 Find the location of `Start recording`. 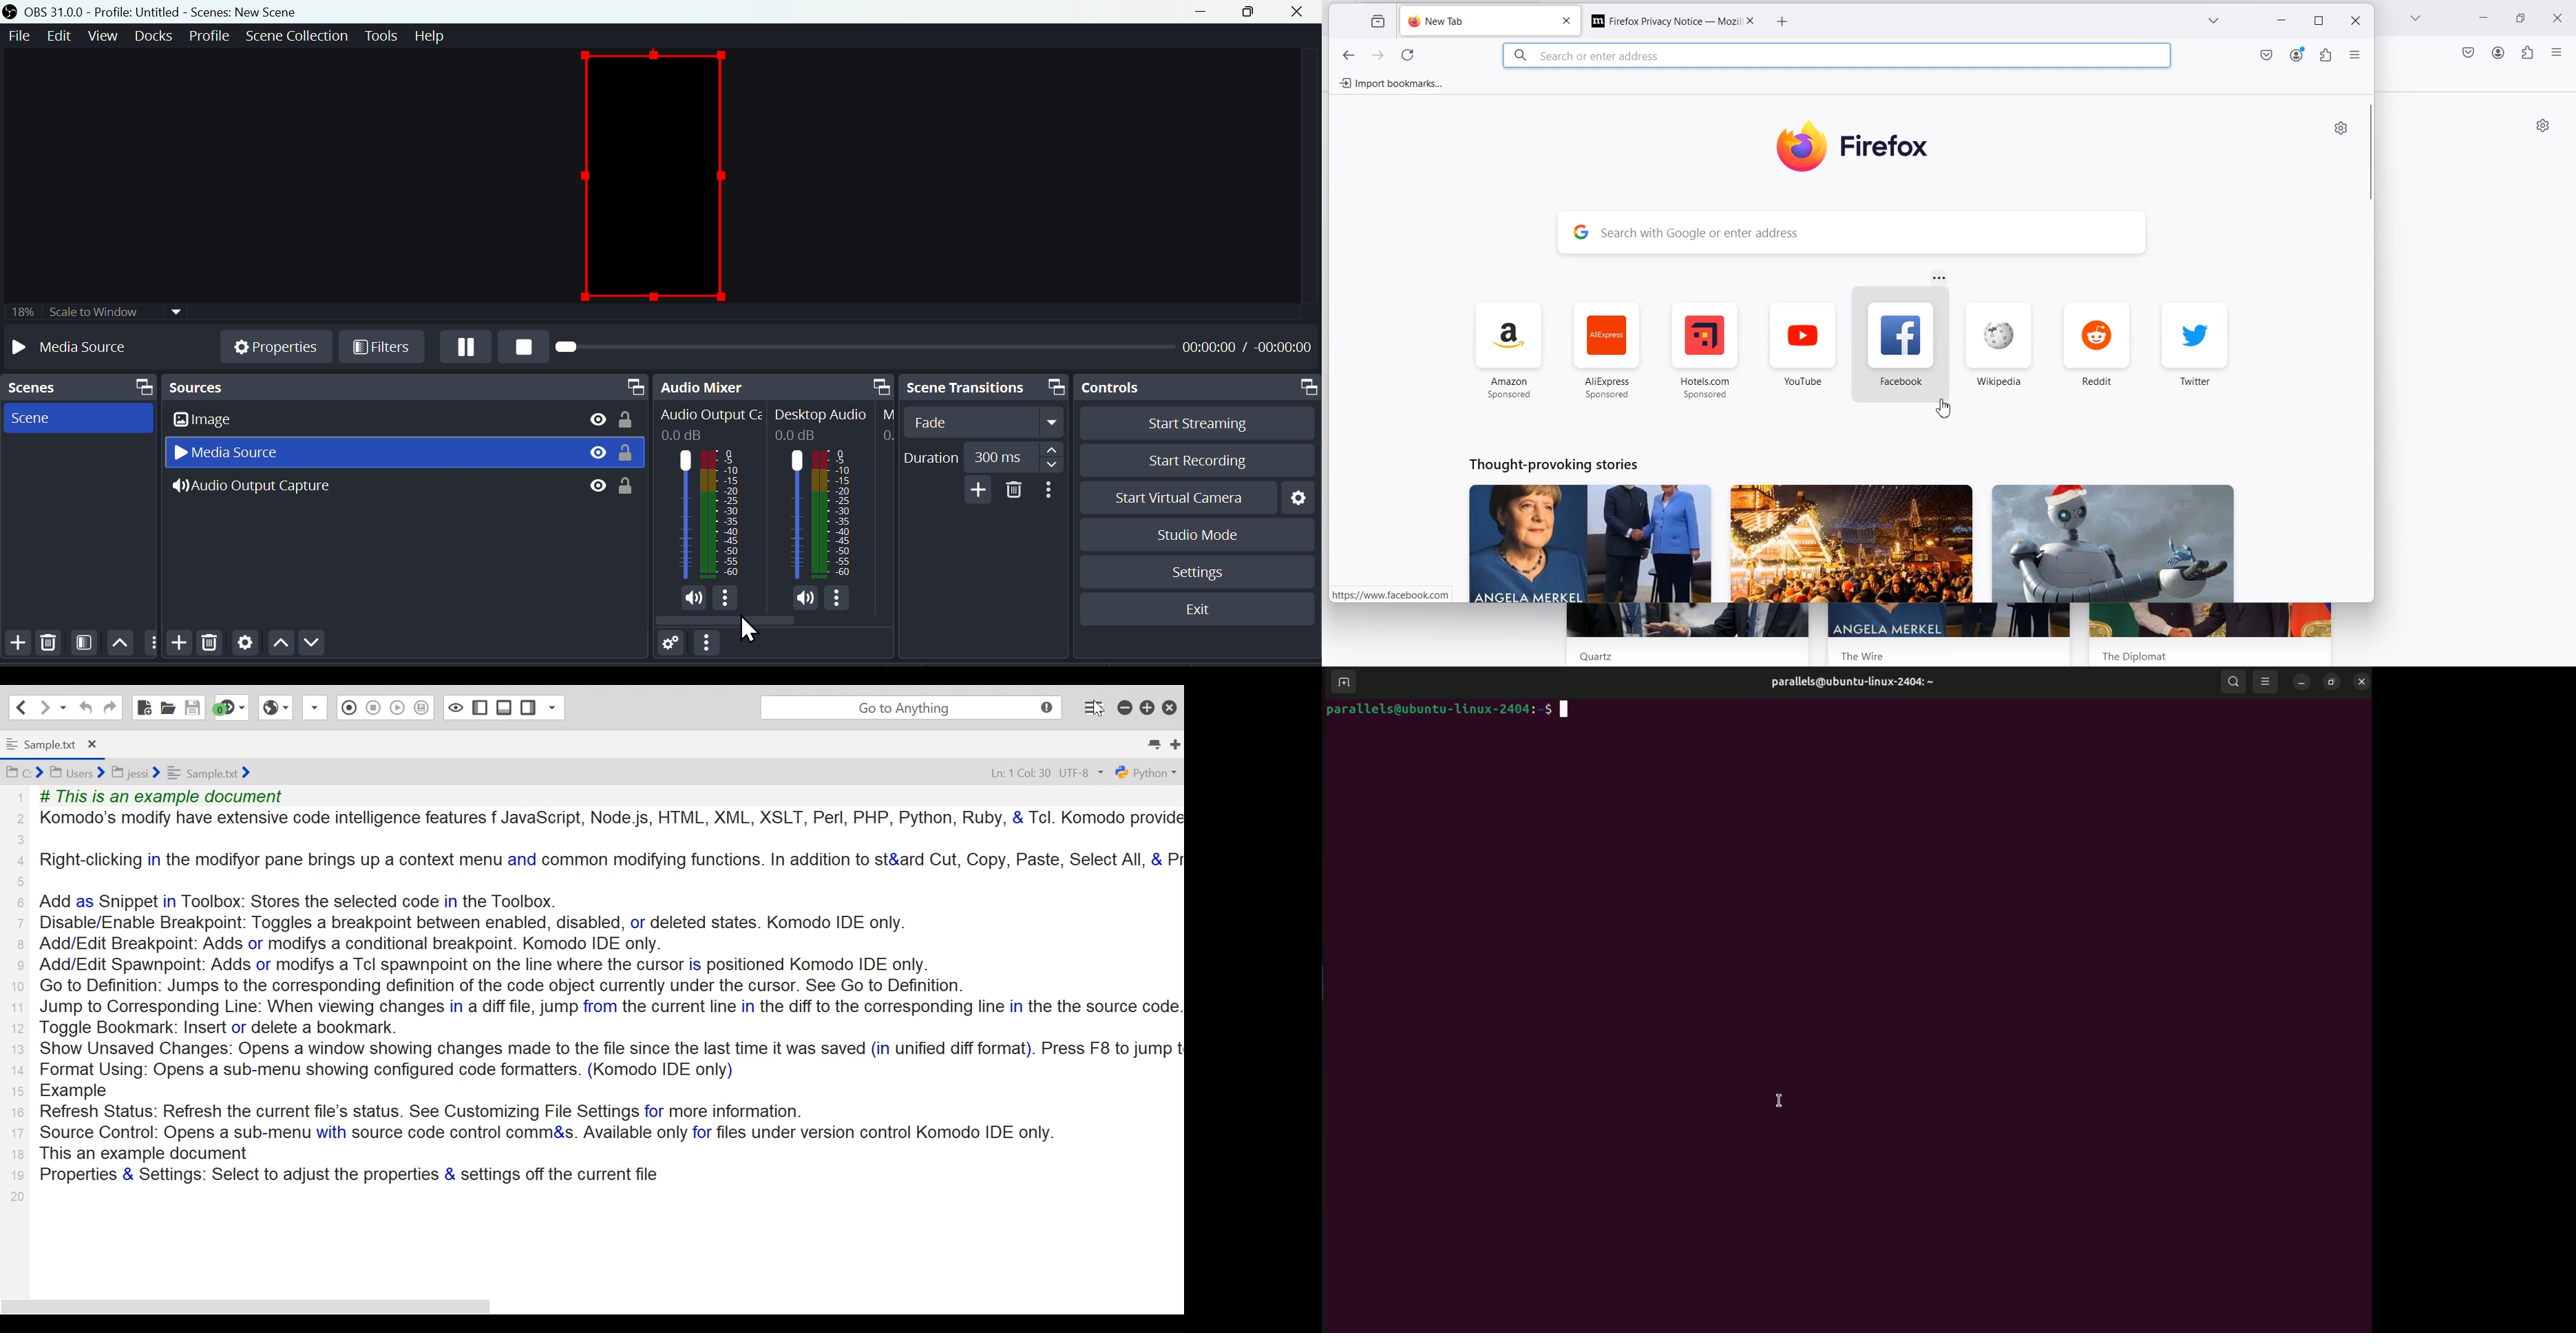

Start recording is located at coordinates (1188, 459).